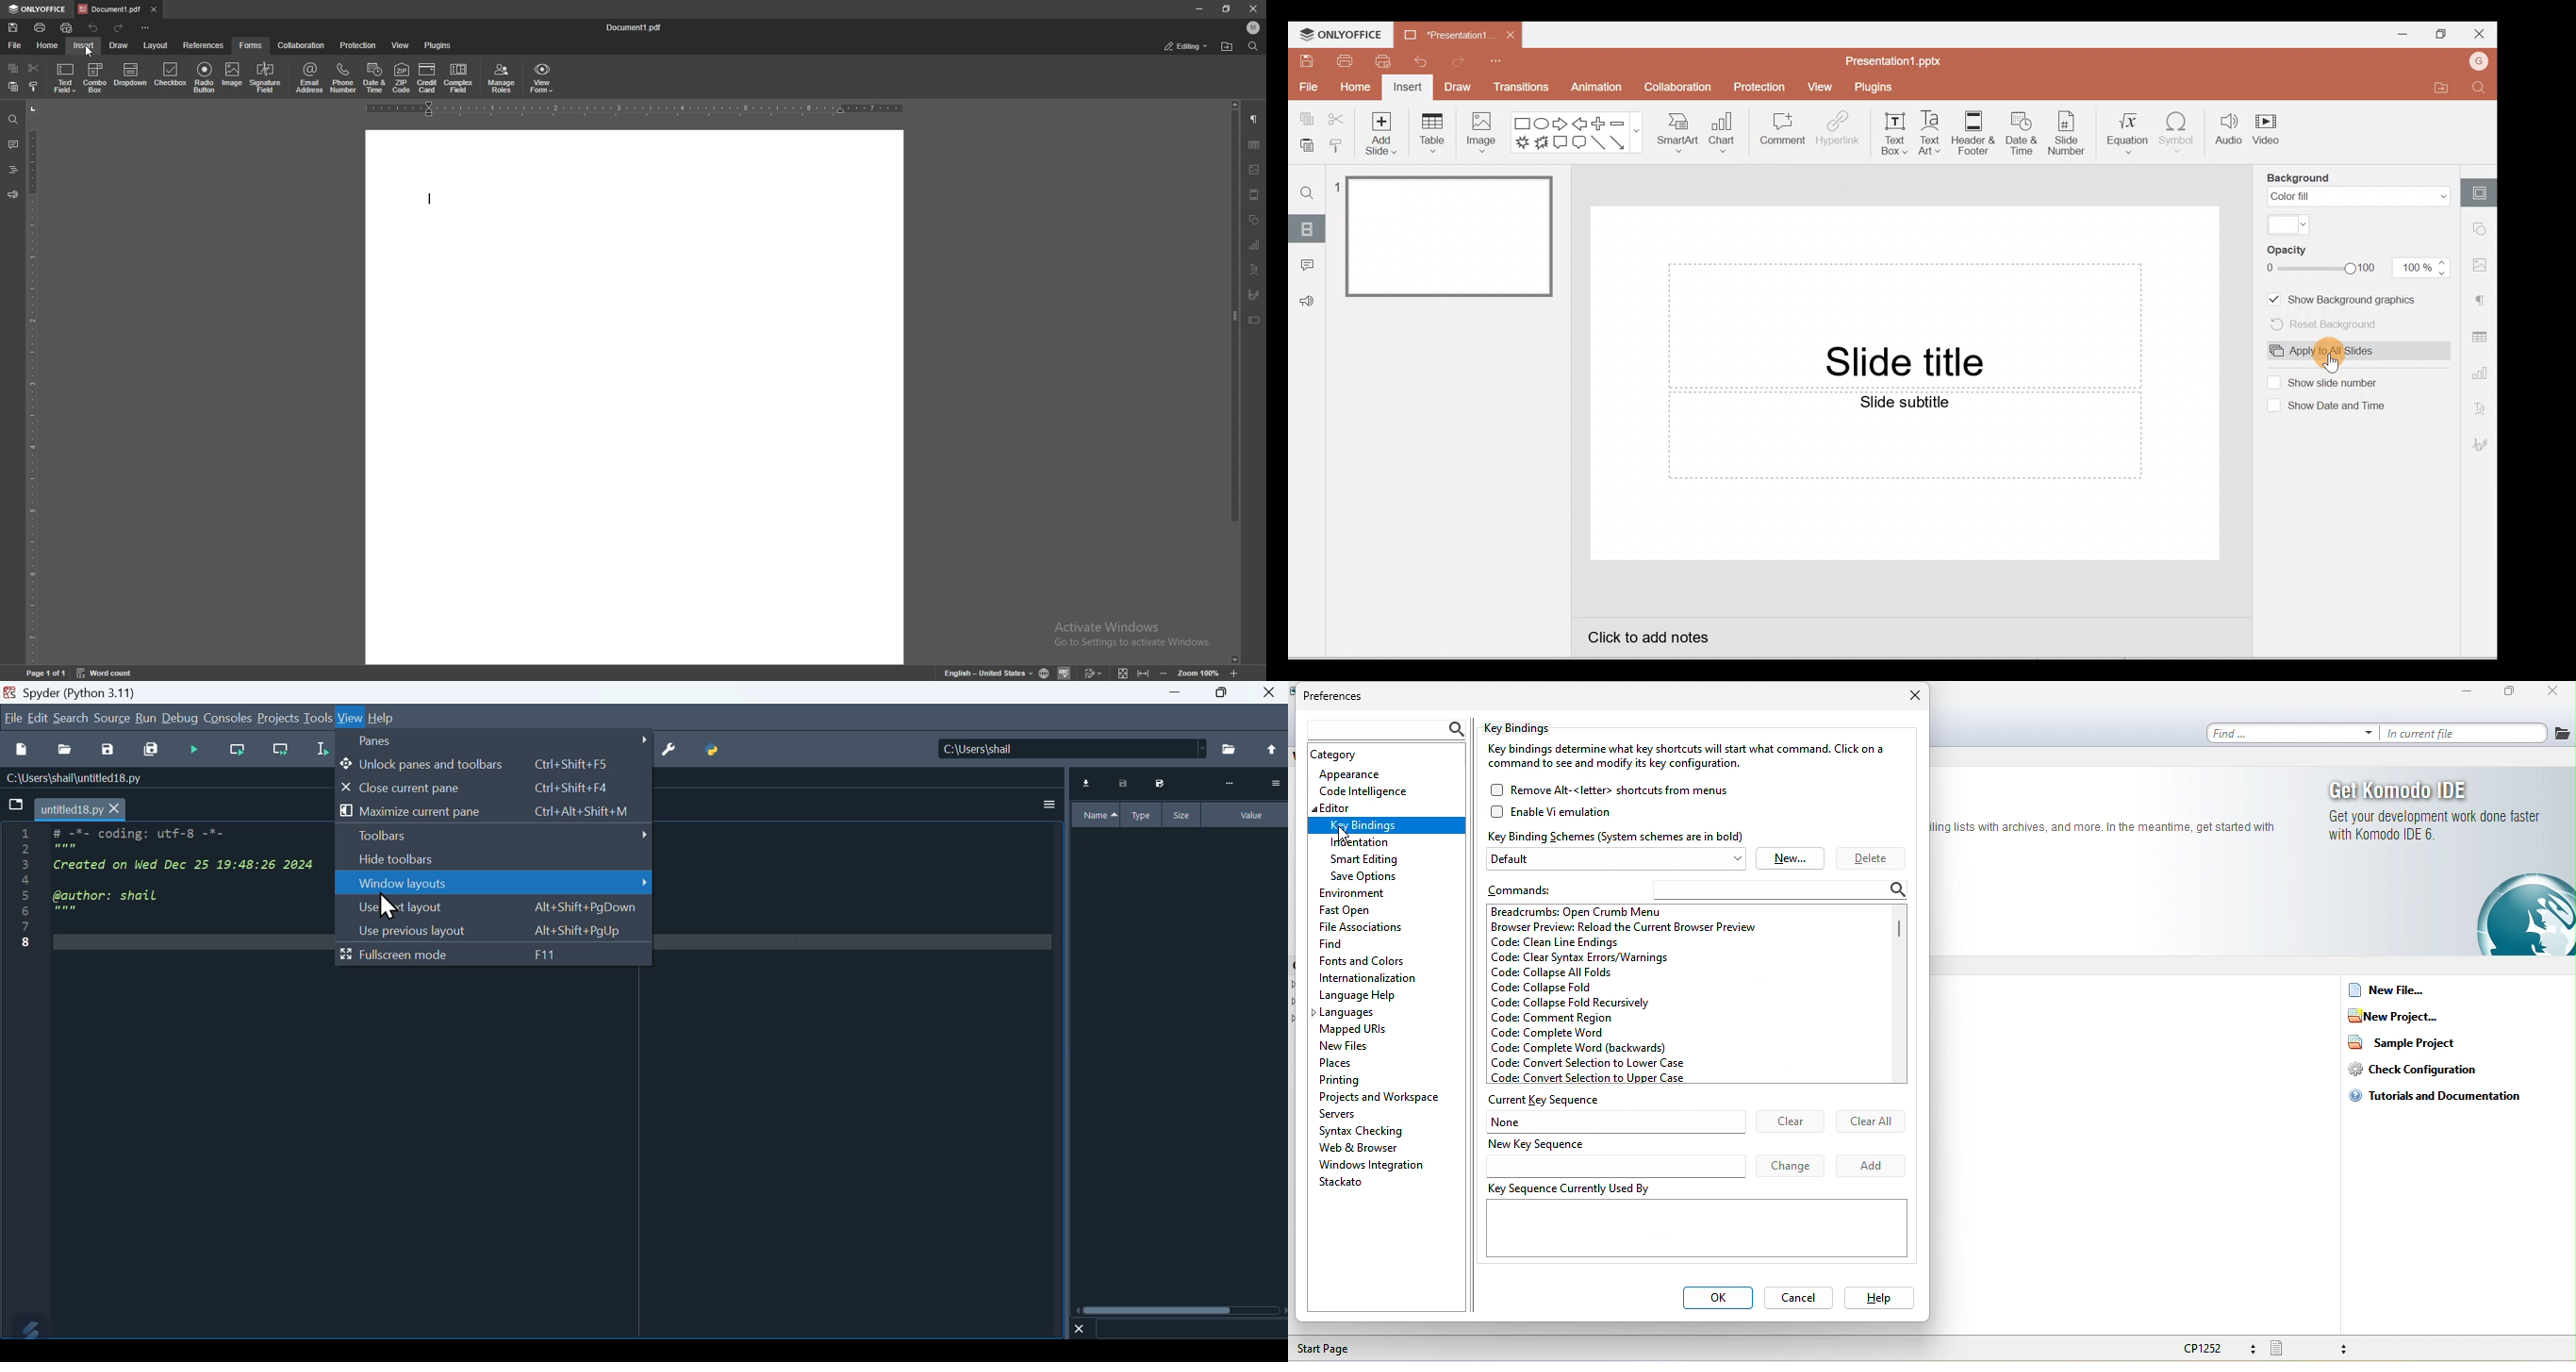  I want to click on Text Art settings, so click(2483, 410).